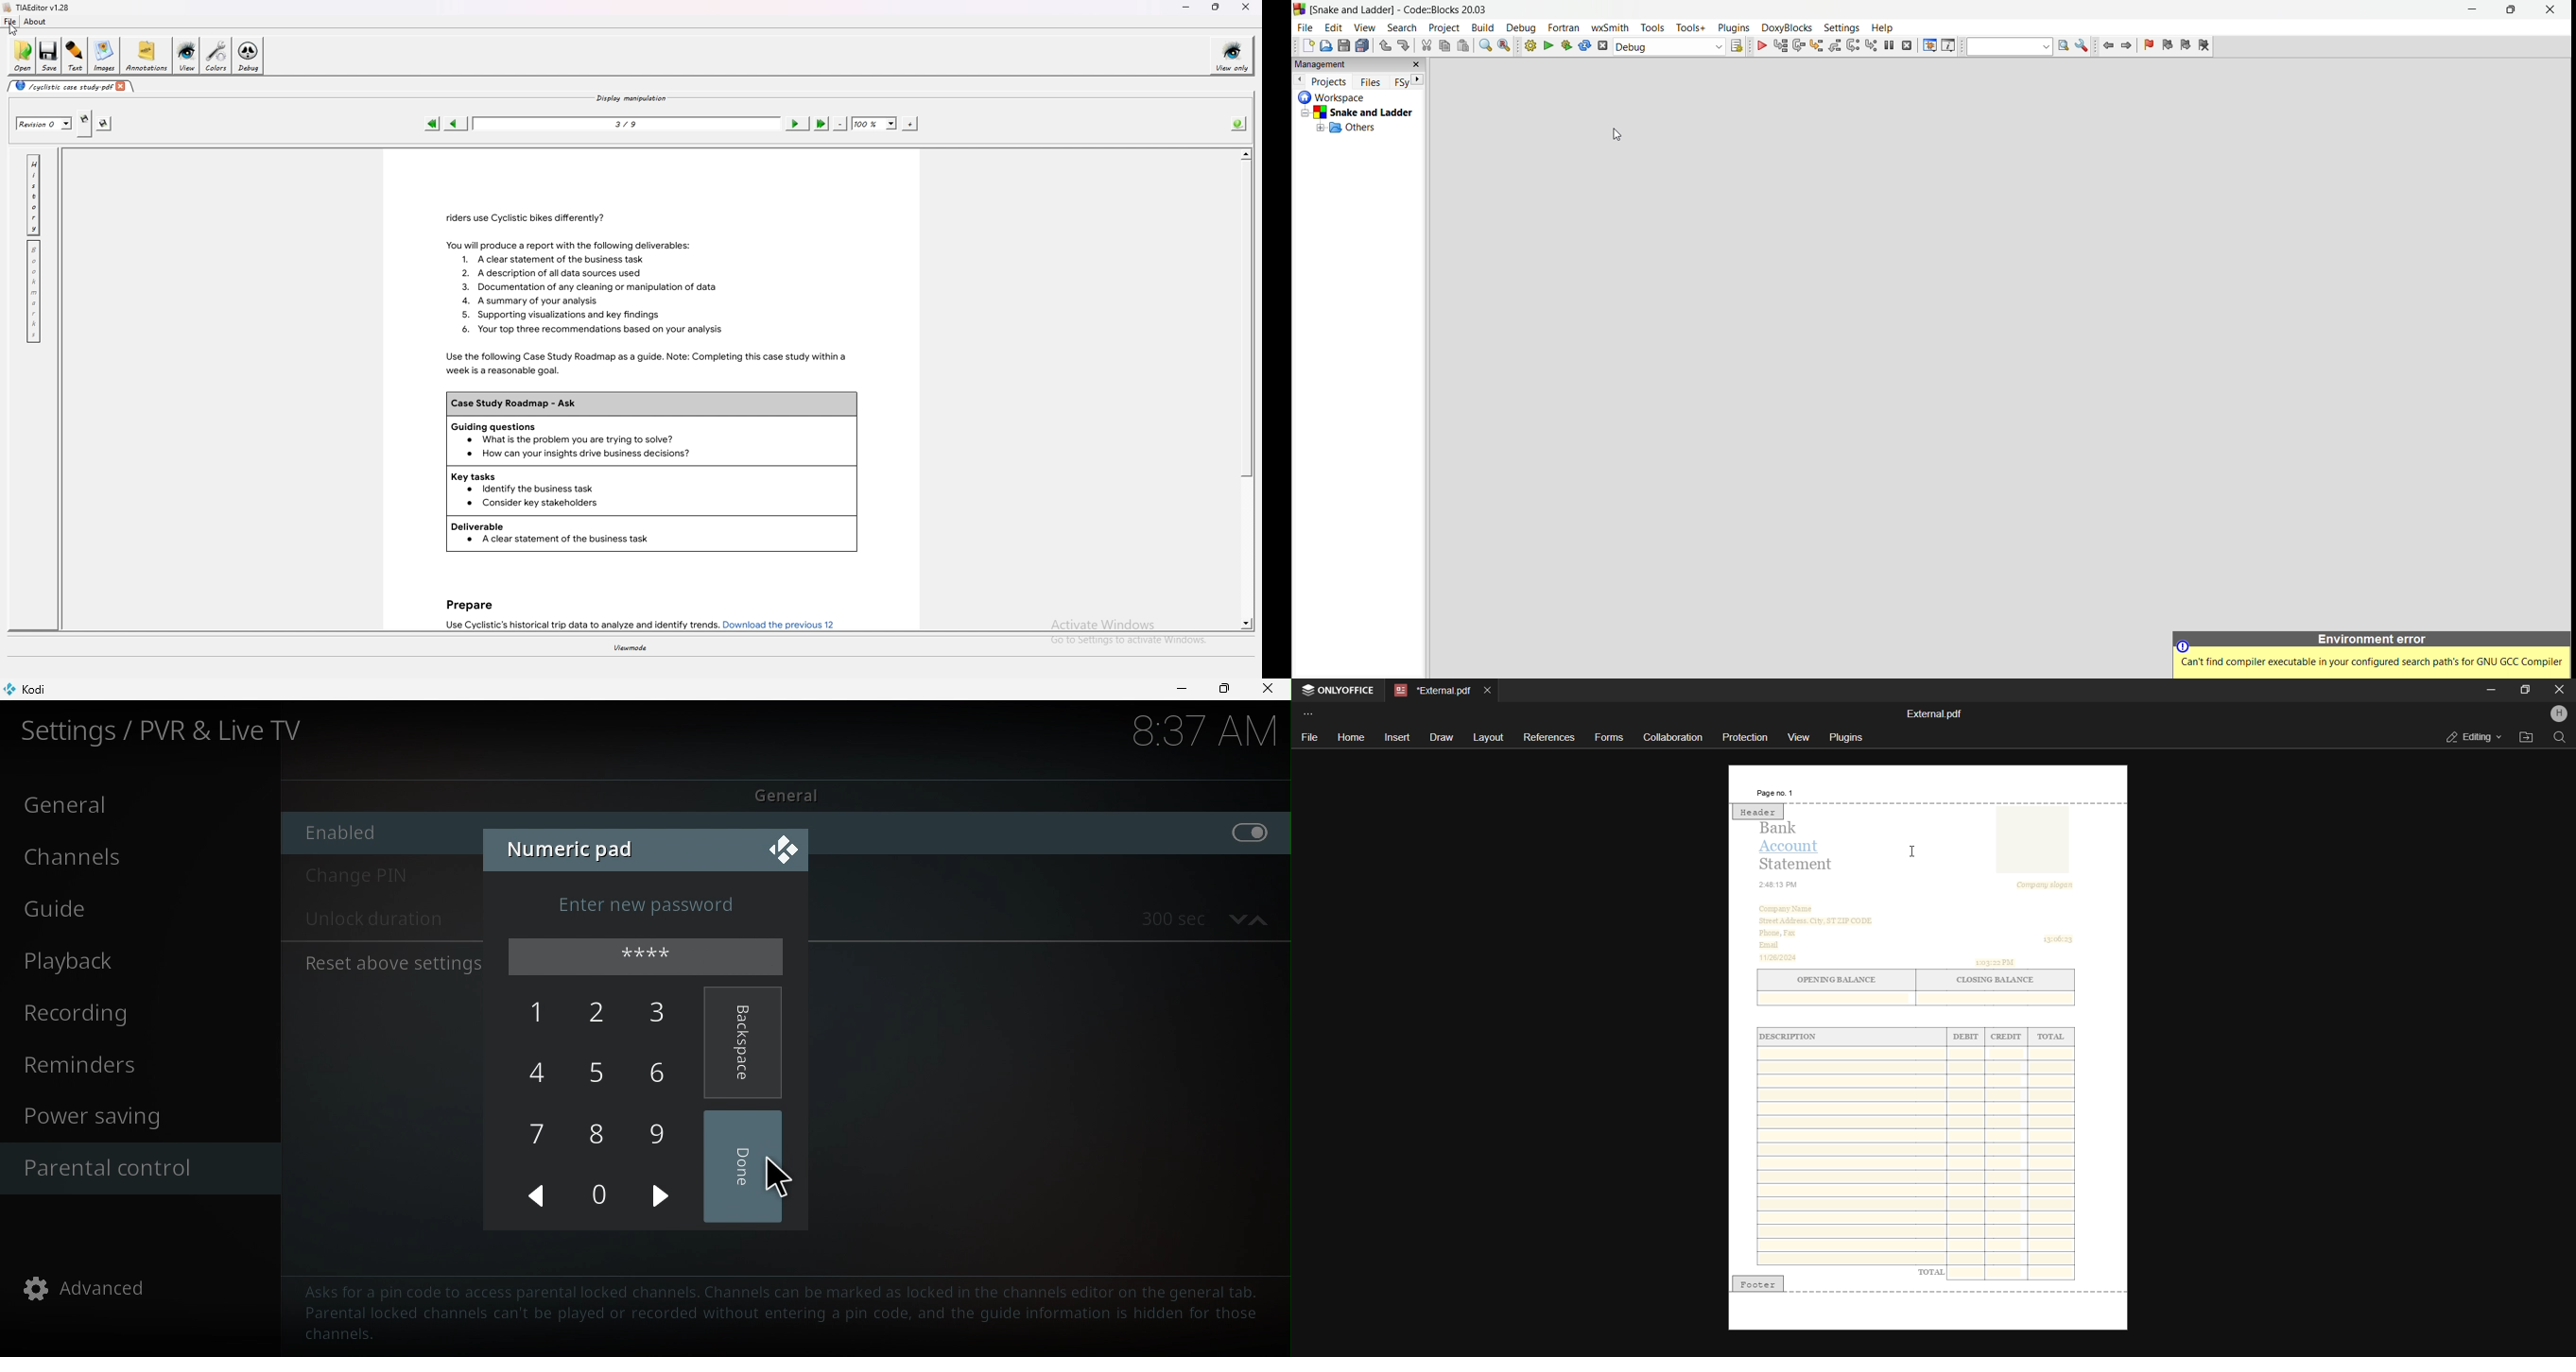  Describe the element at coordinates (39, 688) in the screenshot. I see `Kodi icon` at that location.